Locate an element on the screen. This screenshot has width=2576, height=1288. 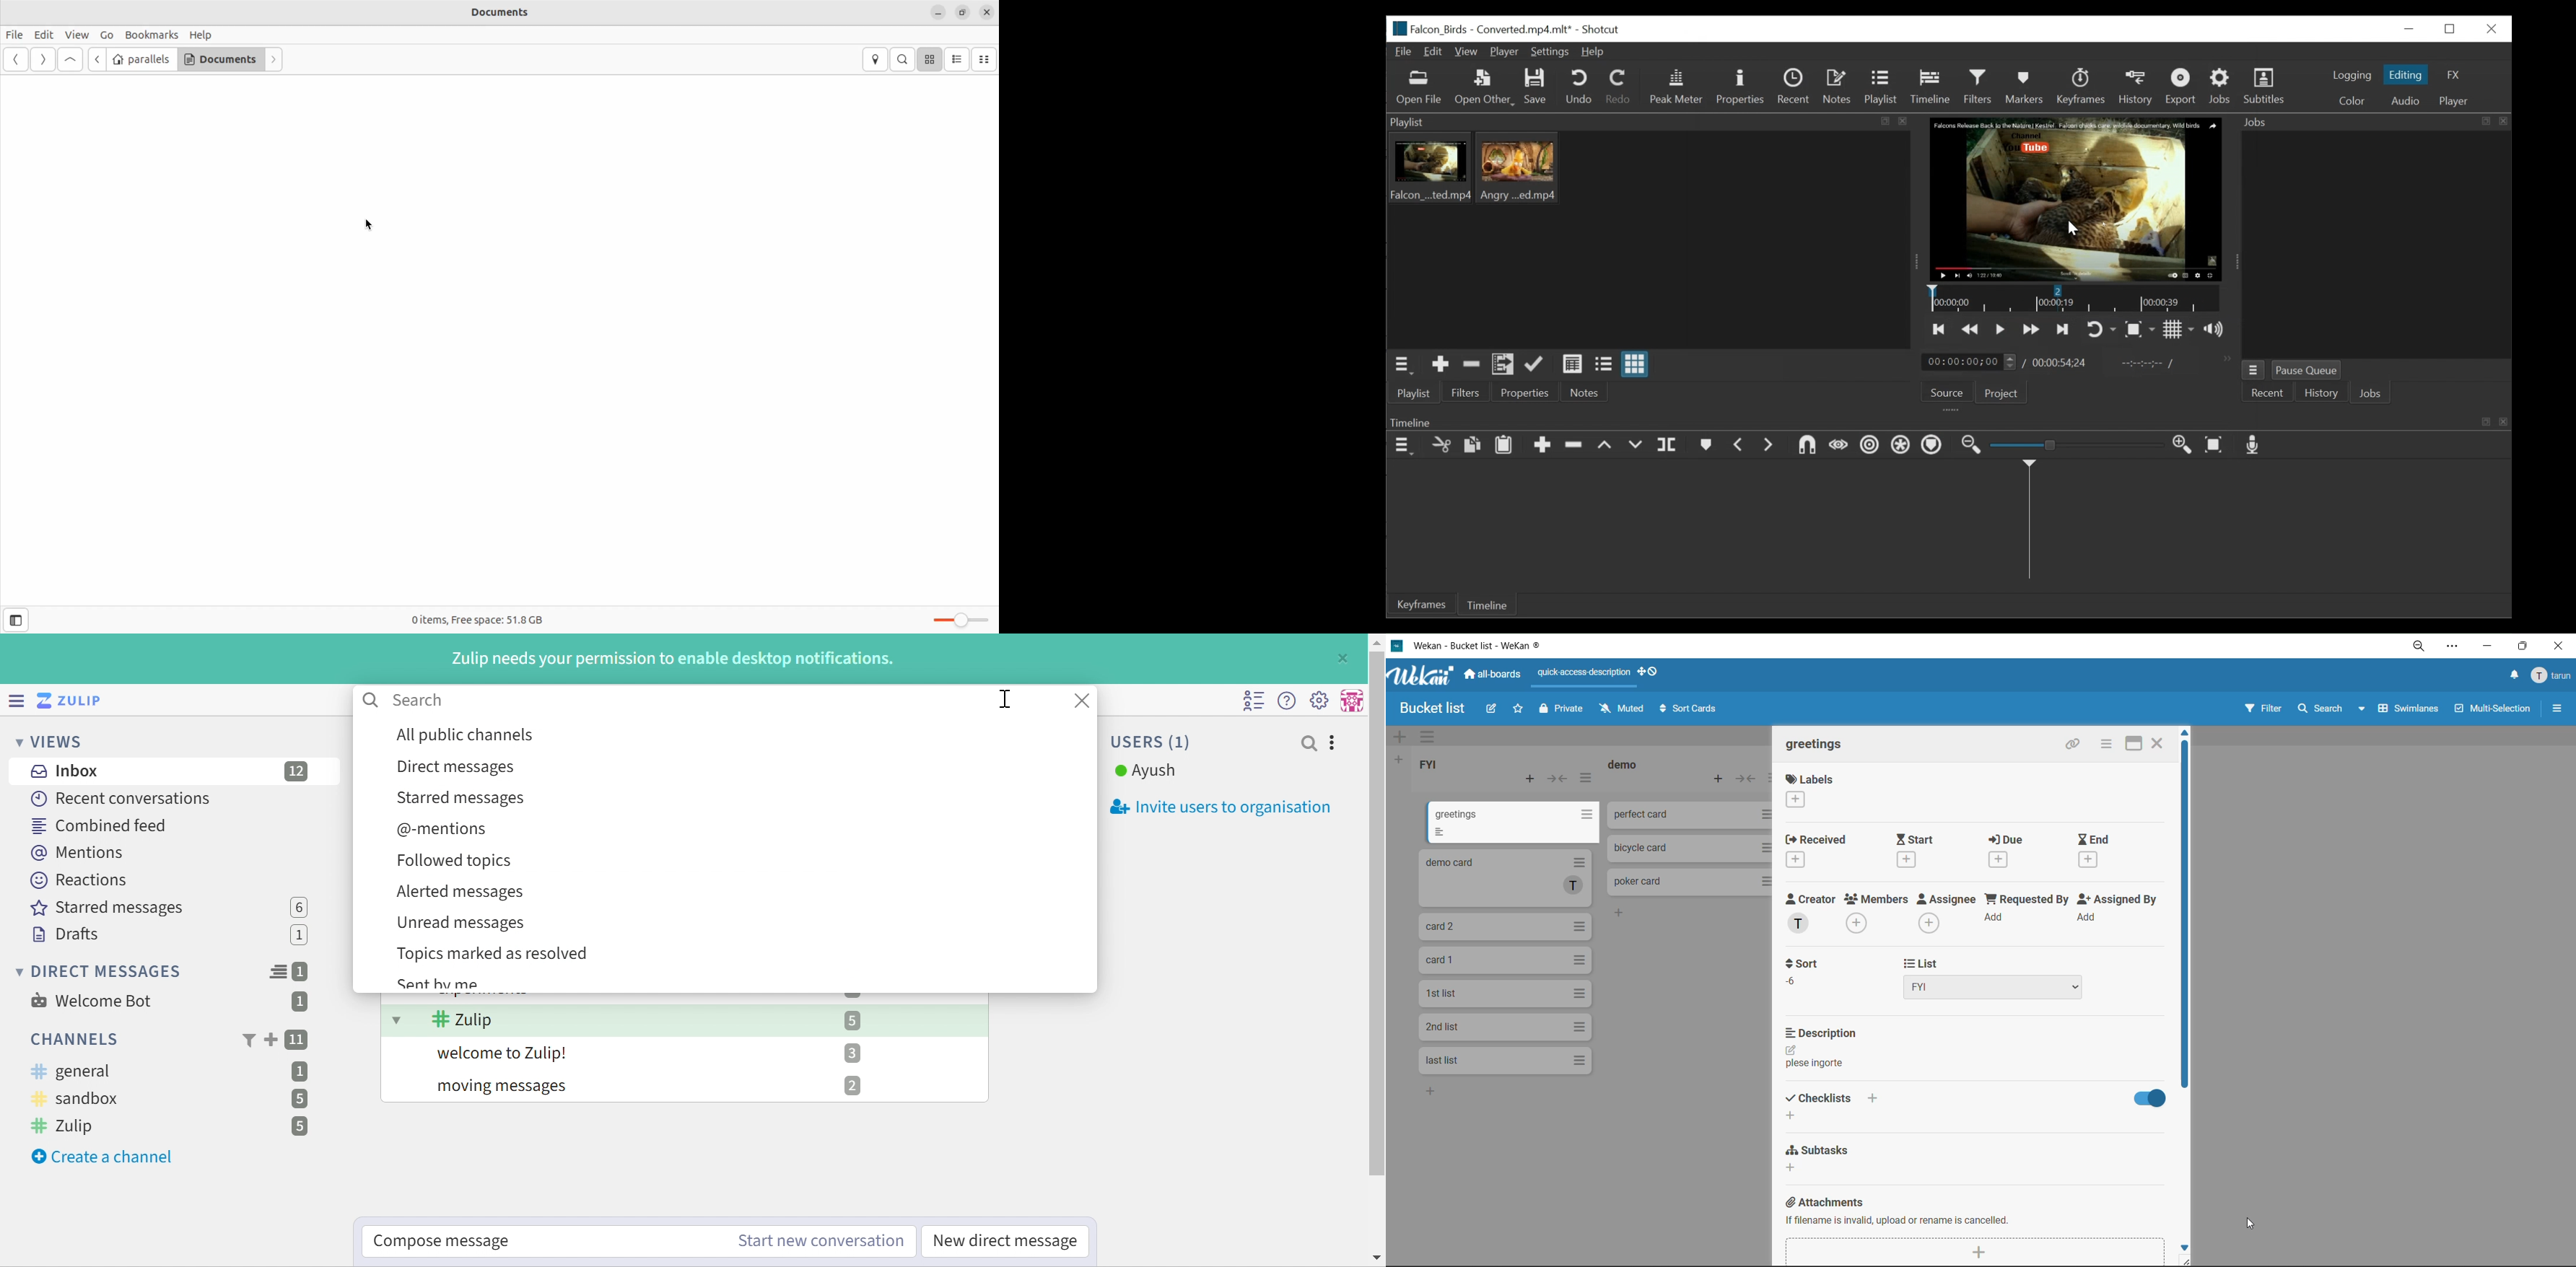
swimlanes is located at coordinates (2413, 712).